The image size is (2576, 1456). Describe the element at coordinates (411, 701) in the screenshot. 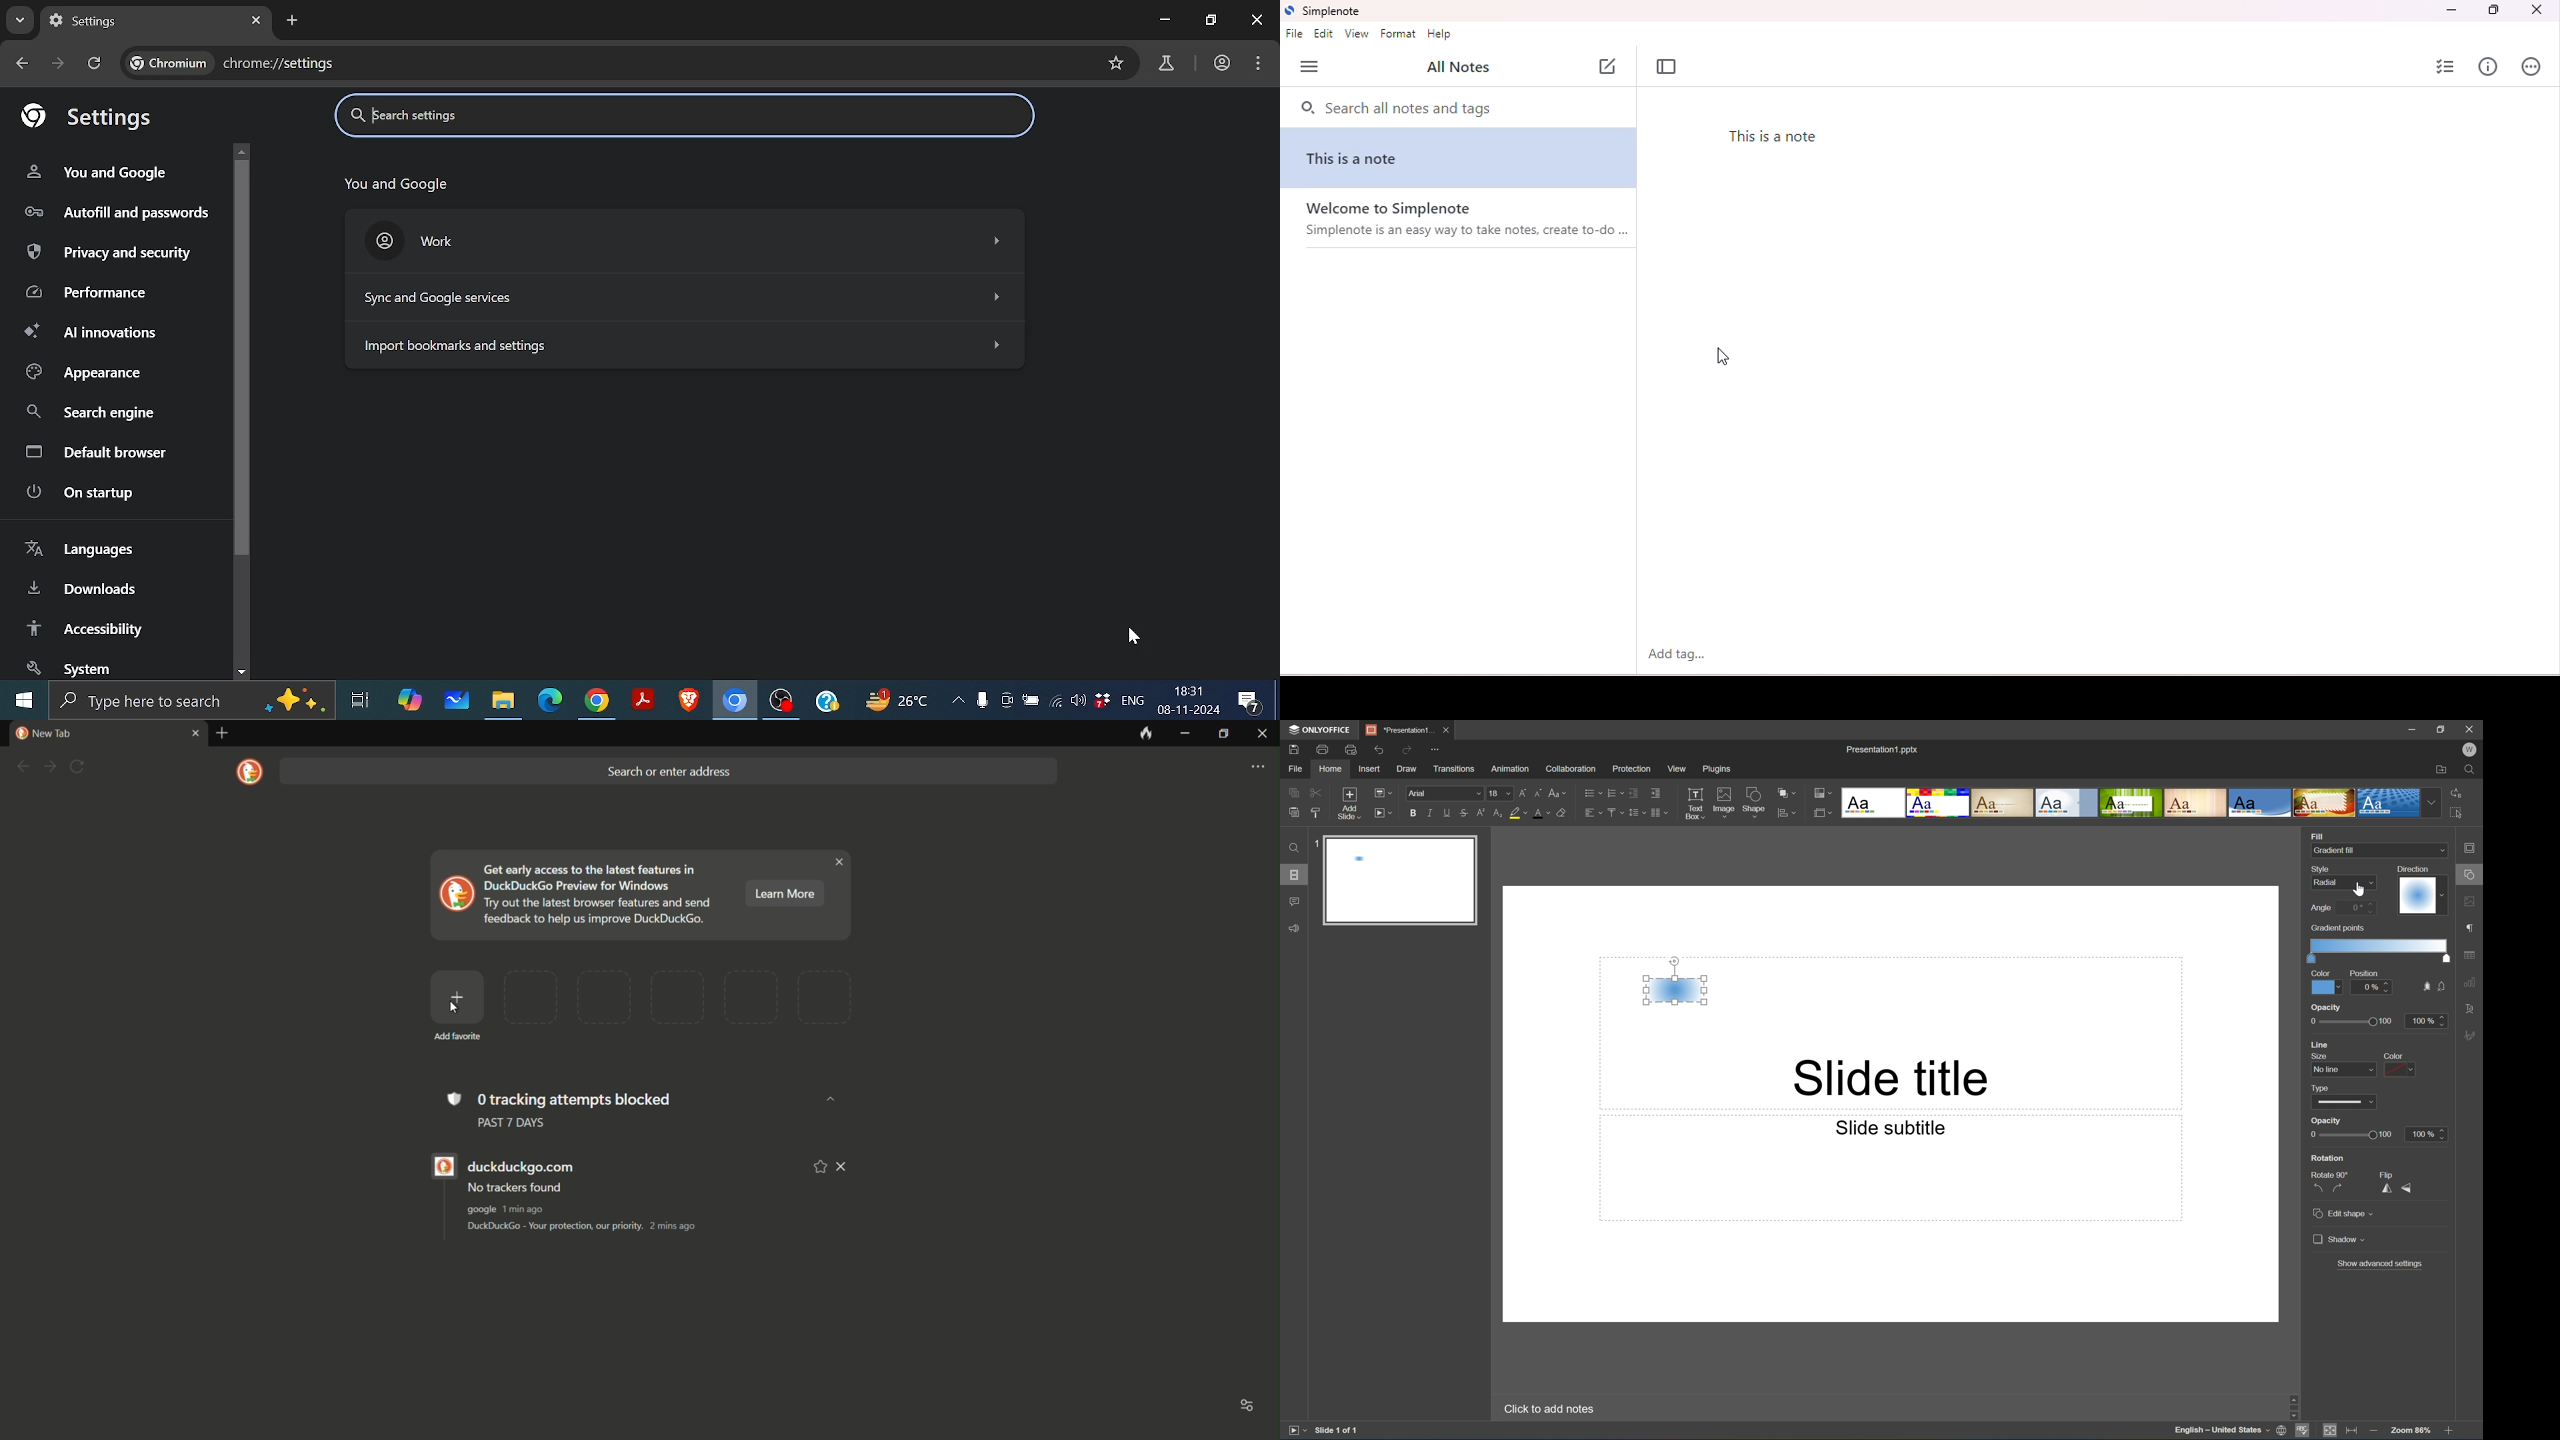

I see `co-pilot` at that location.